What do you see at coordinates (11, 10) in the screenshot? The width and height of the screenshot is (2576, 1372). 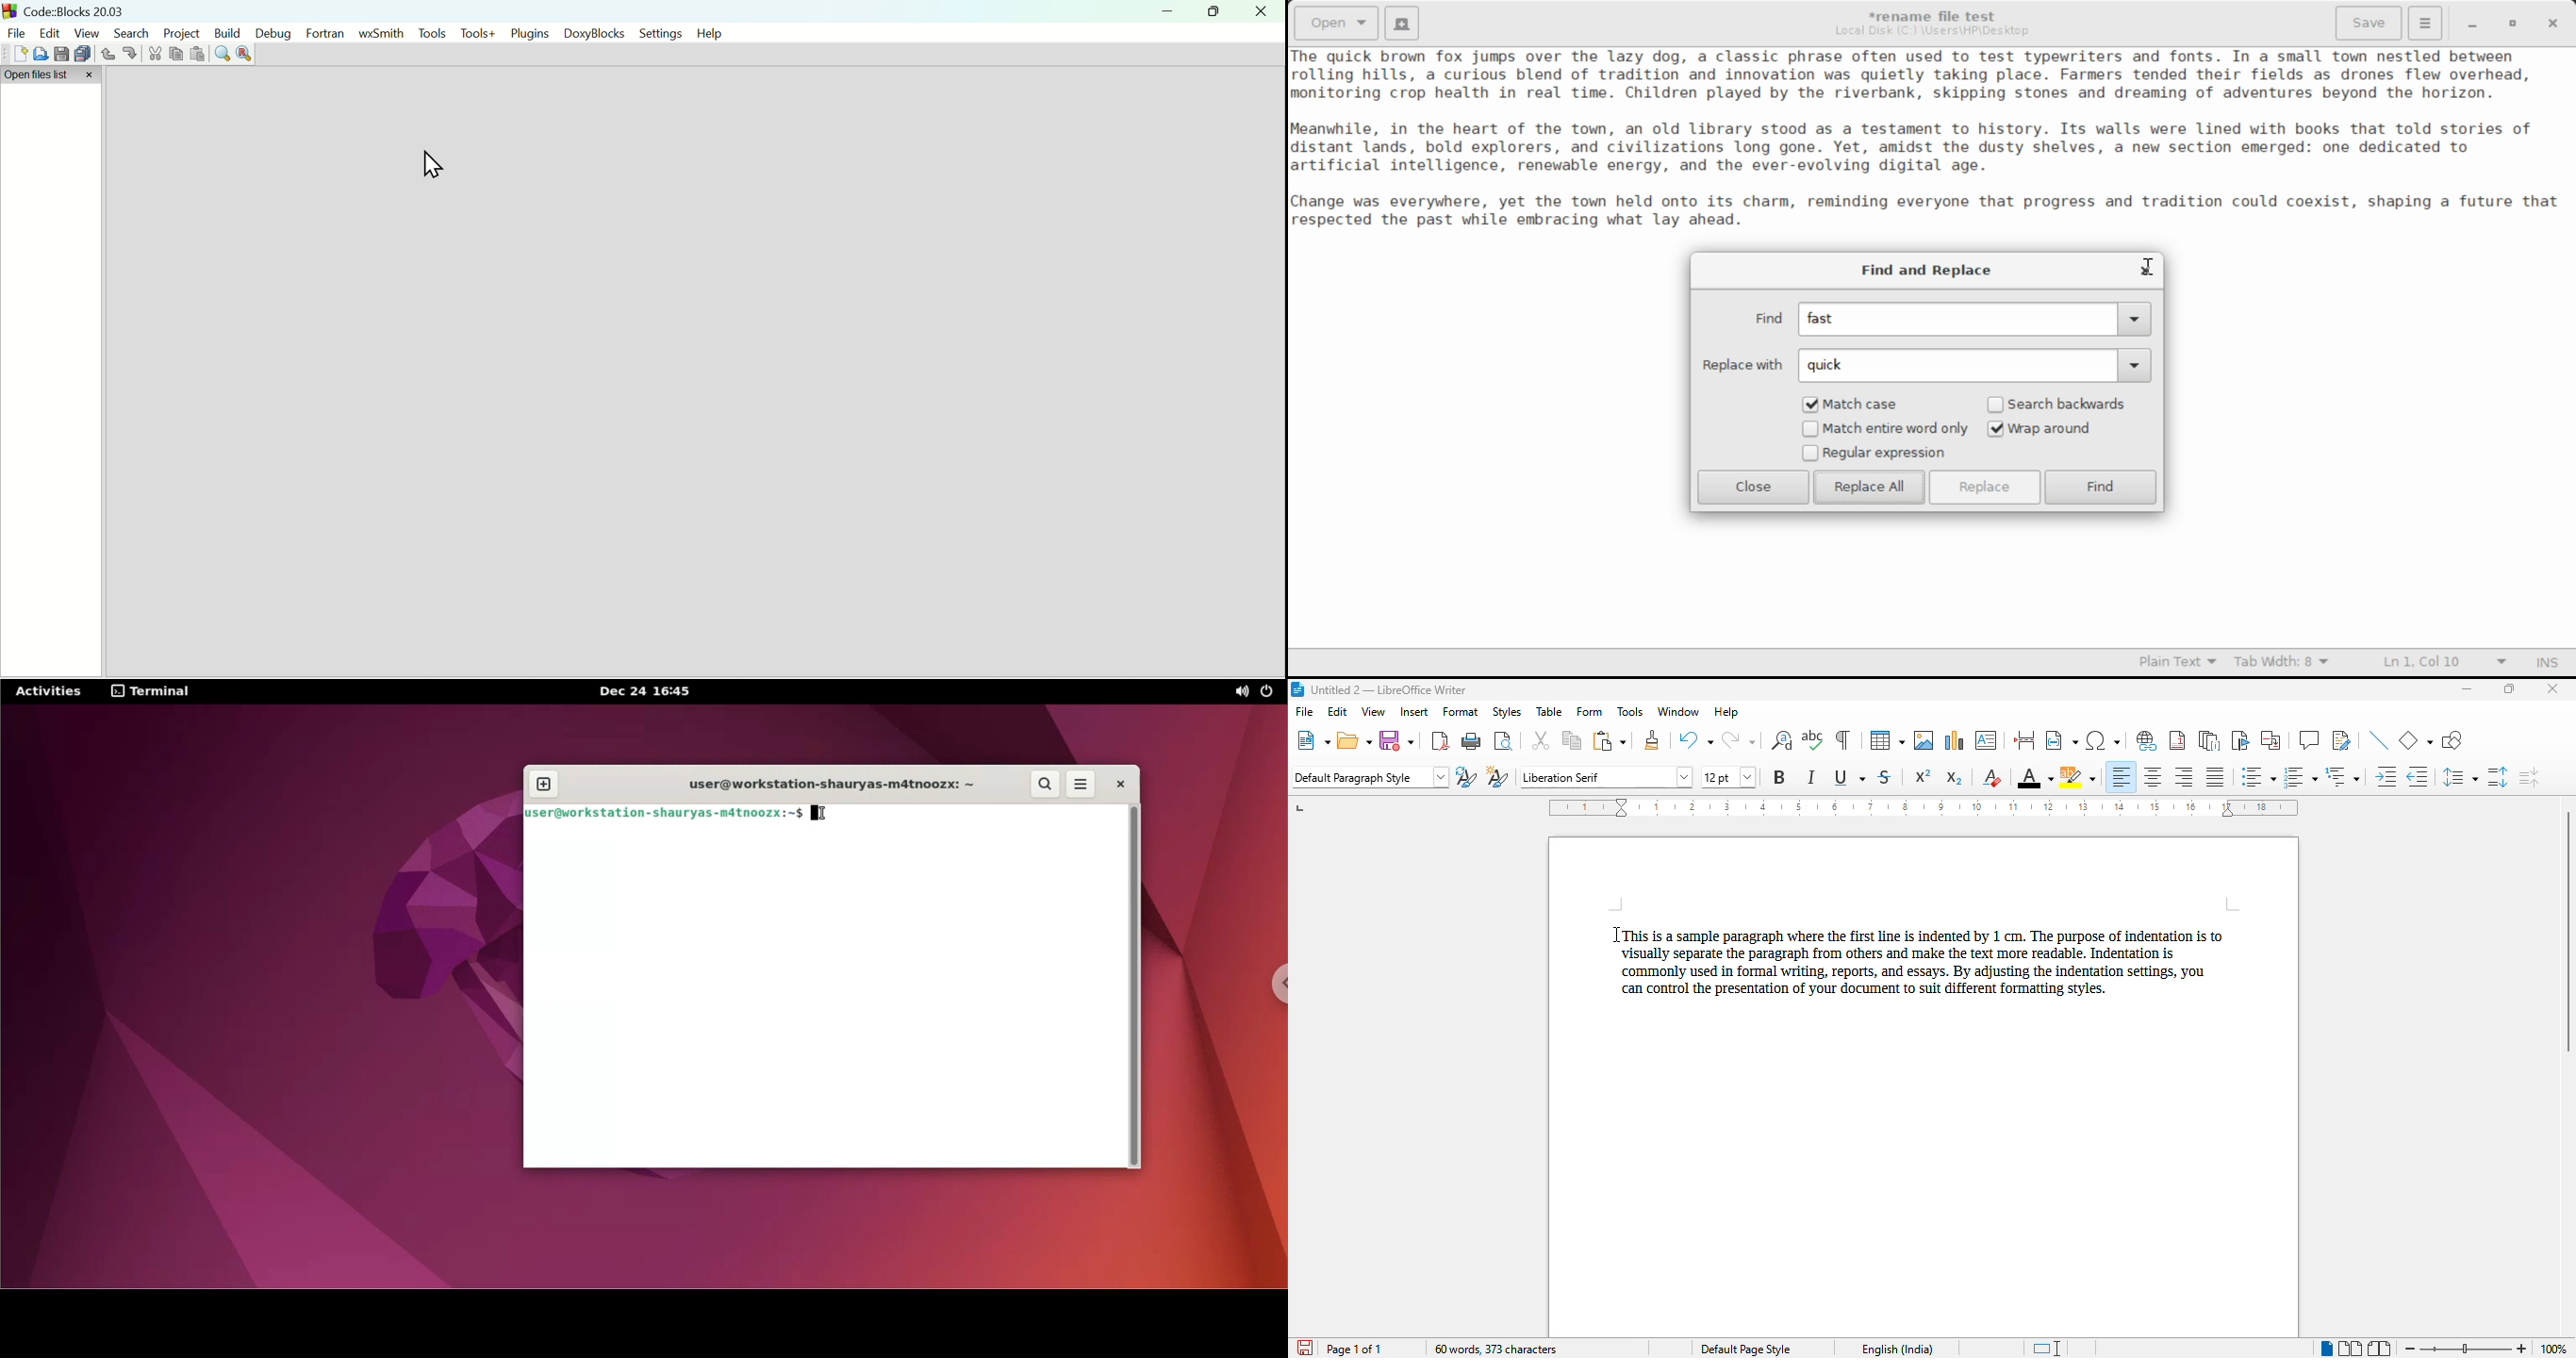 I see `Code Blocks Desktop icon` at bounding box center [11, 10].